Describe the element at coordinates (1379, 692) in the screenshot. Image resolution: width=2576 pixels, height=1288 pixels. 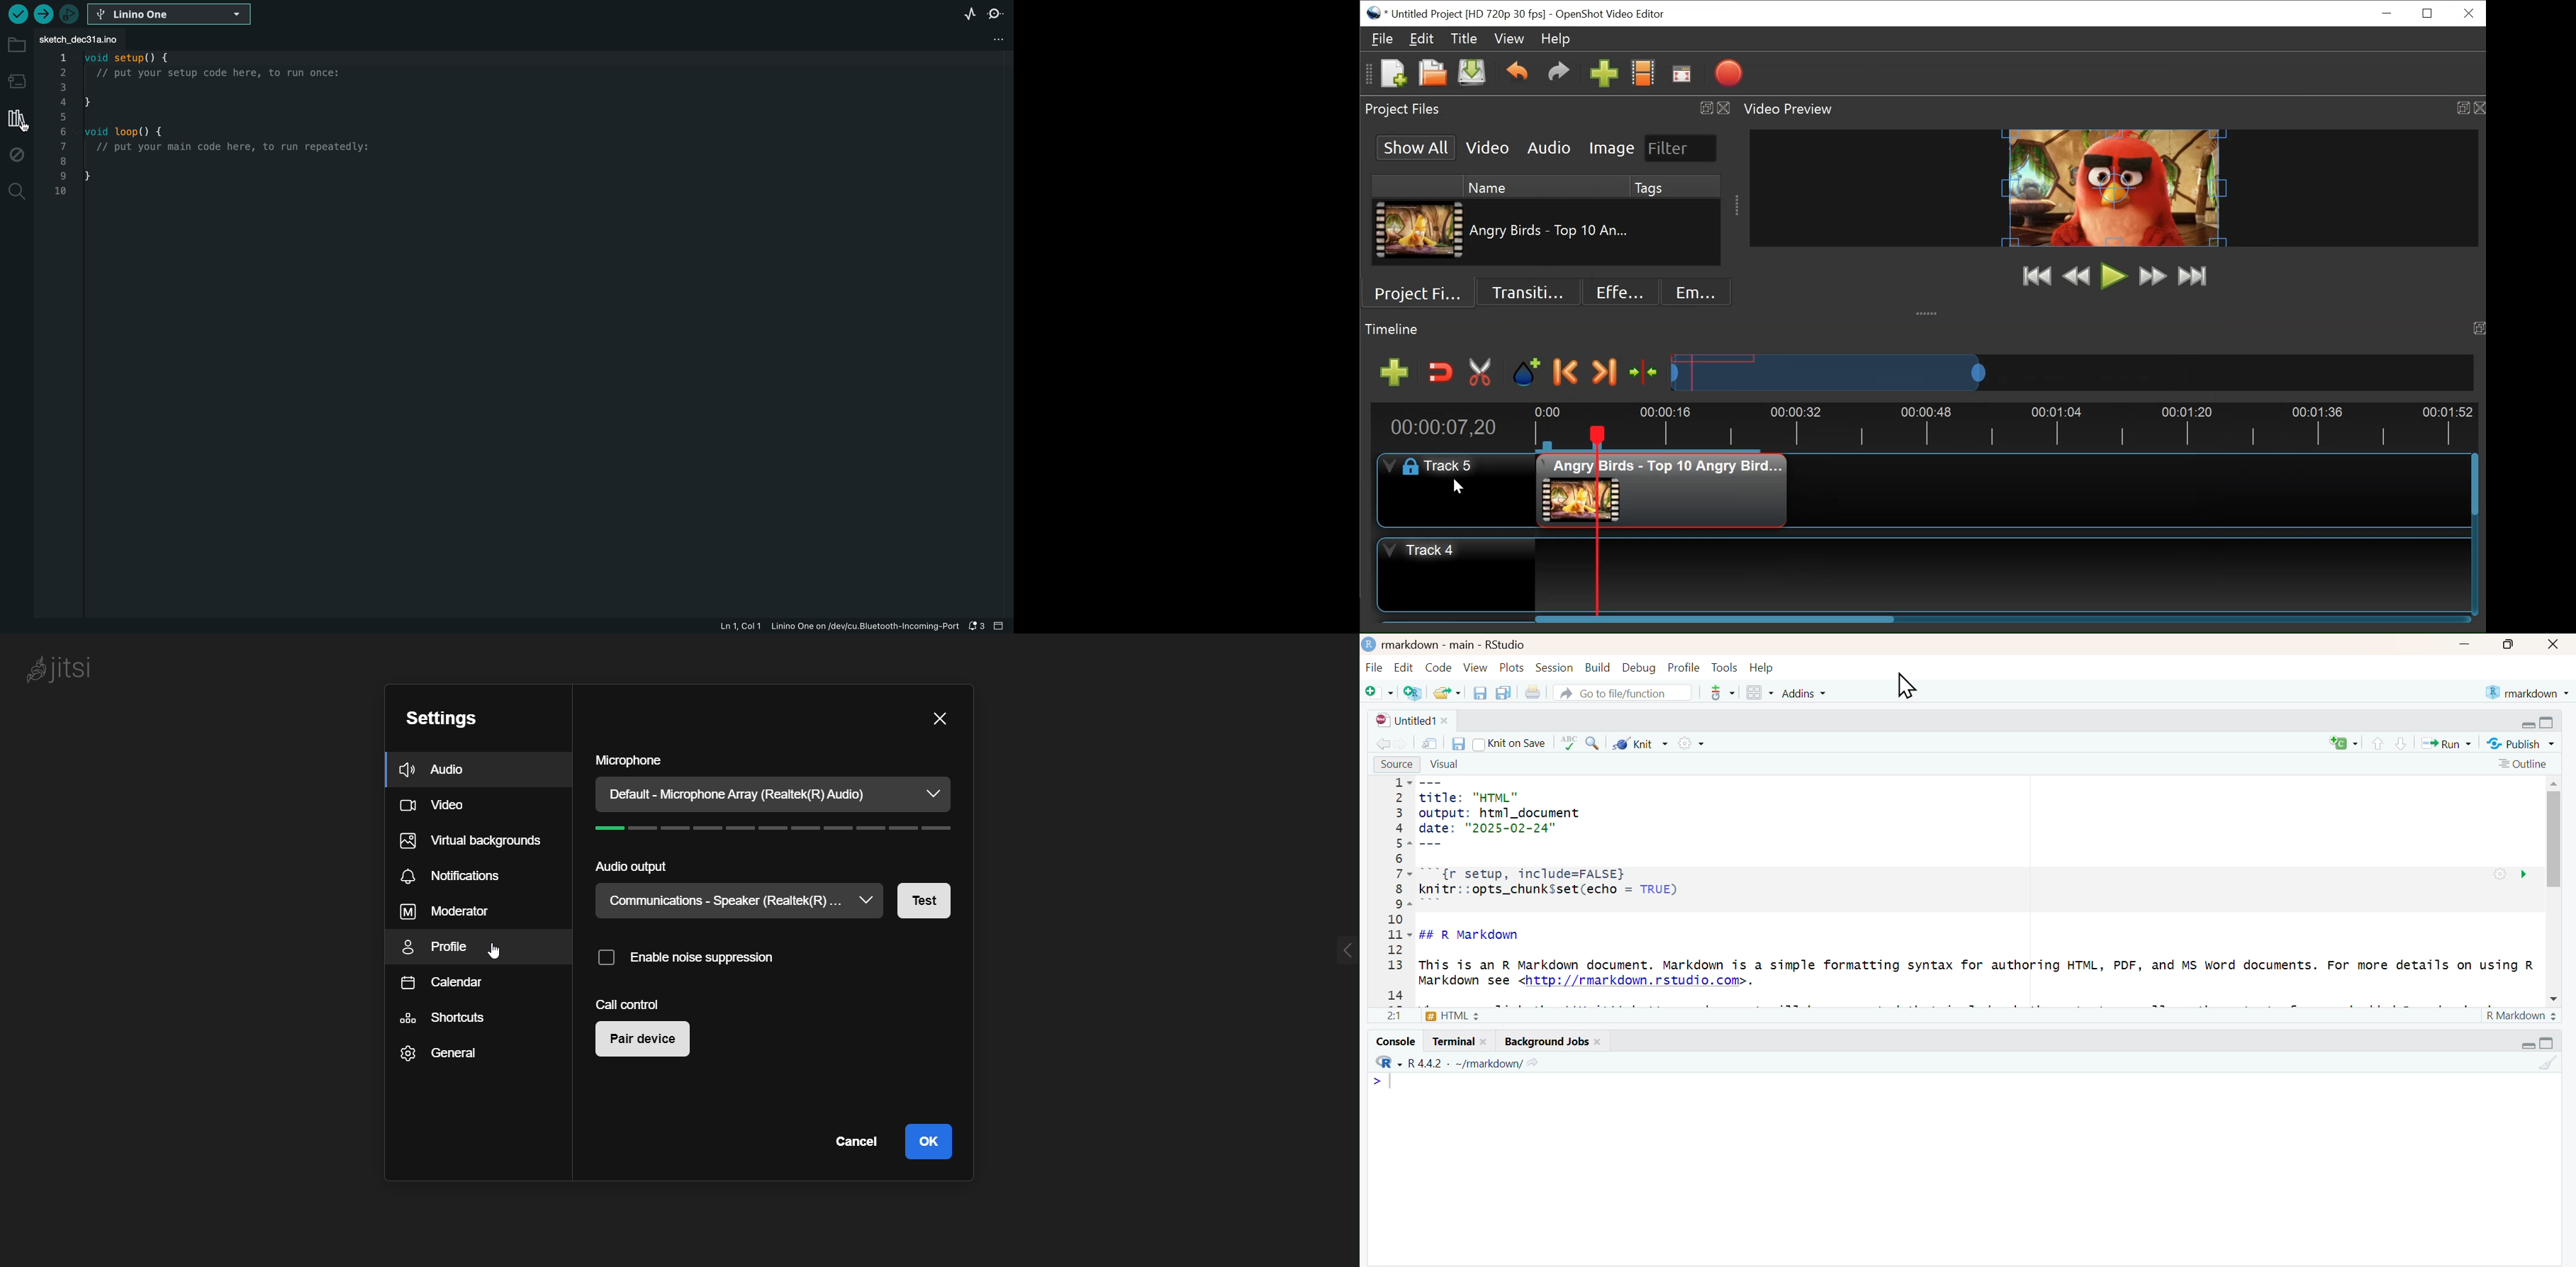
I see `New file` at that location.